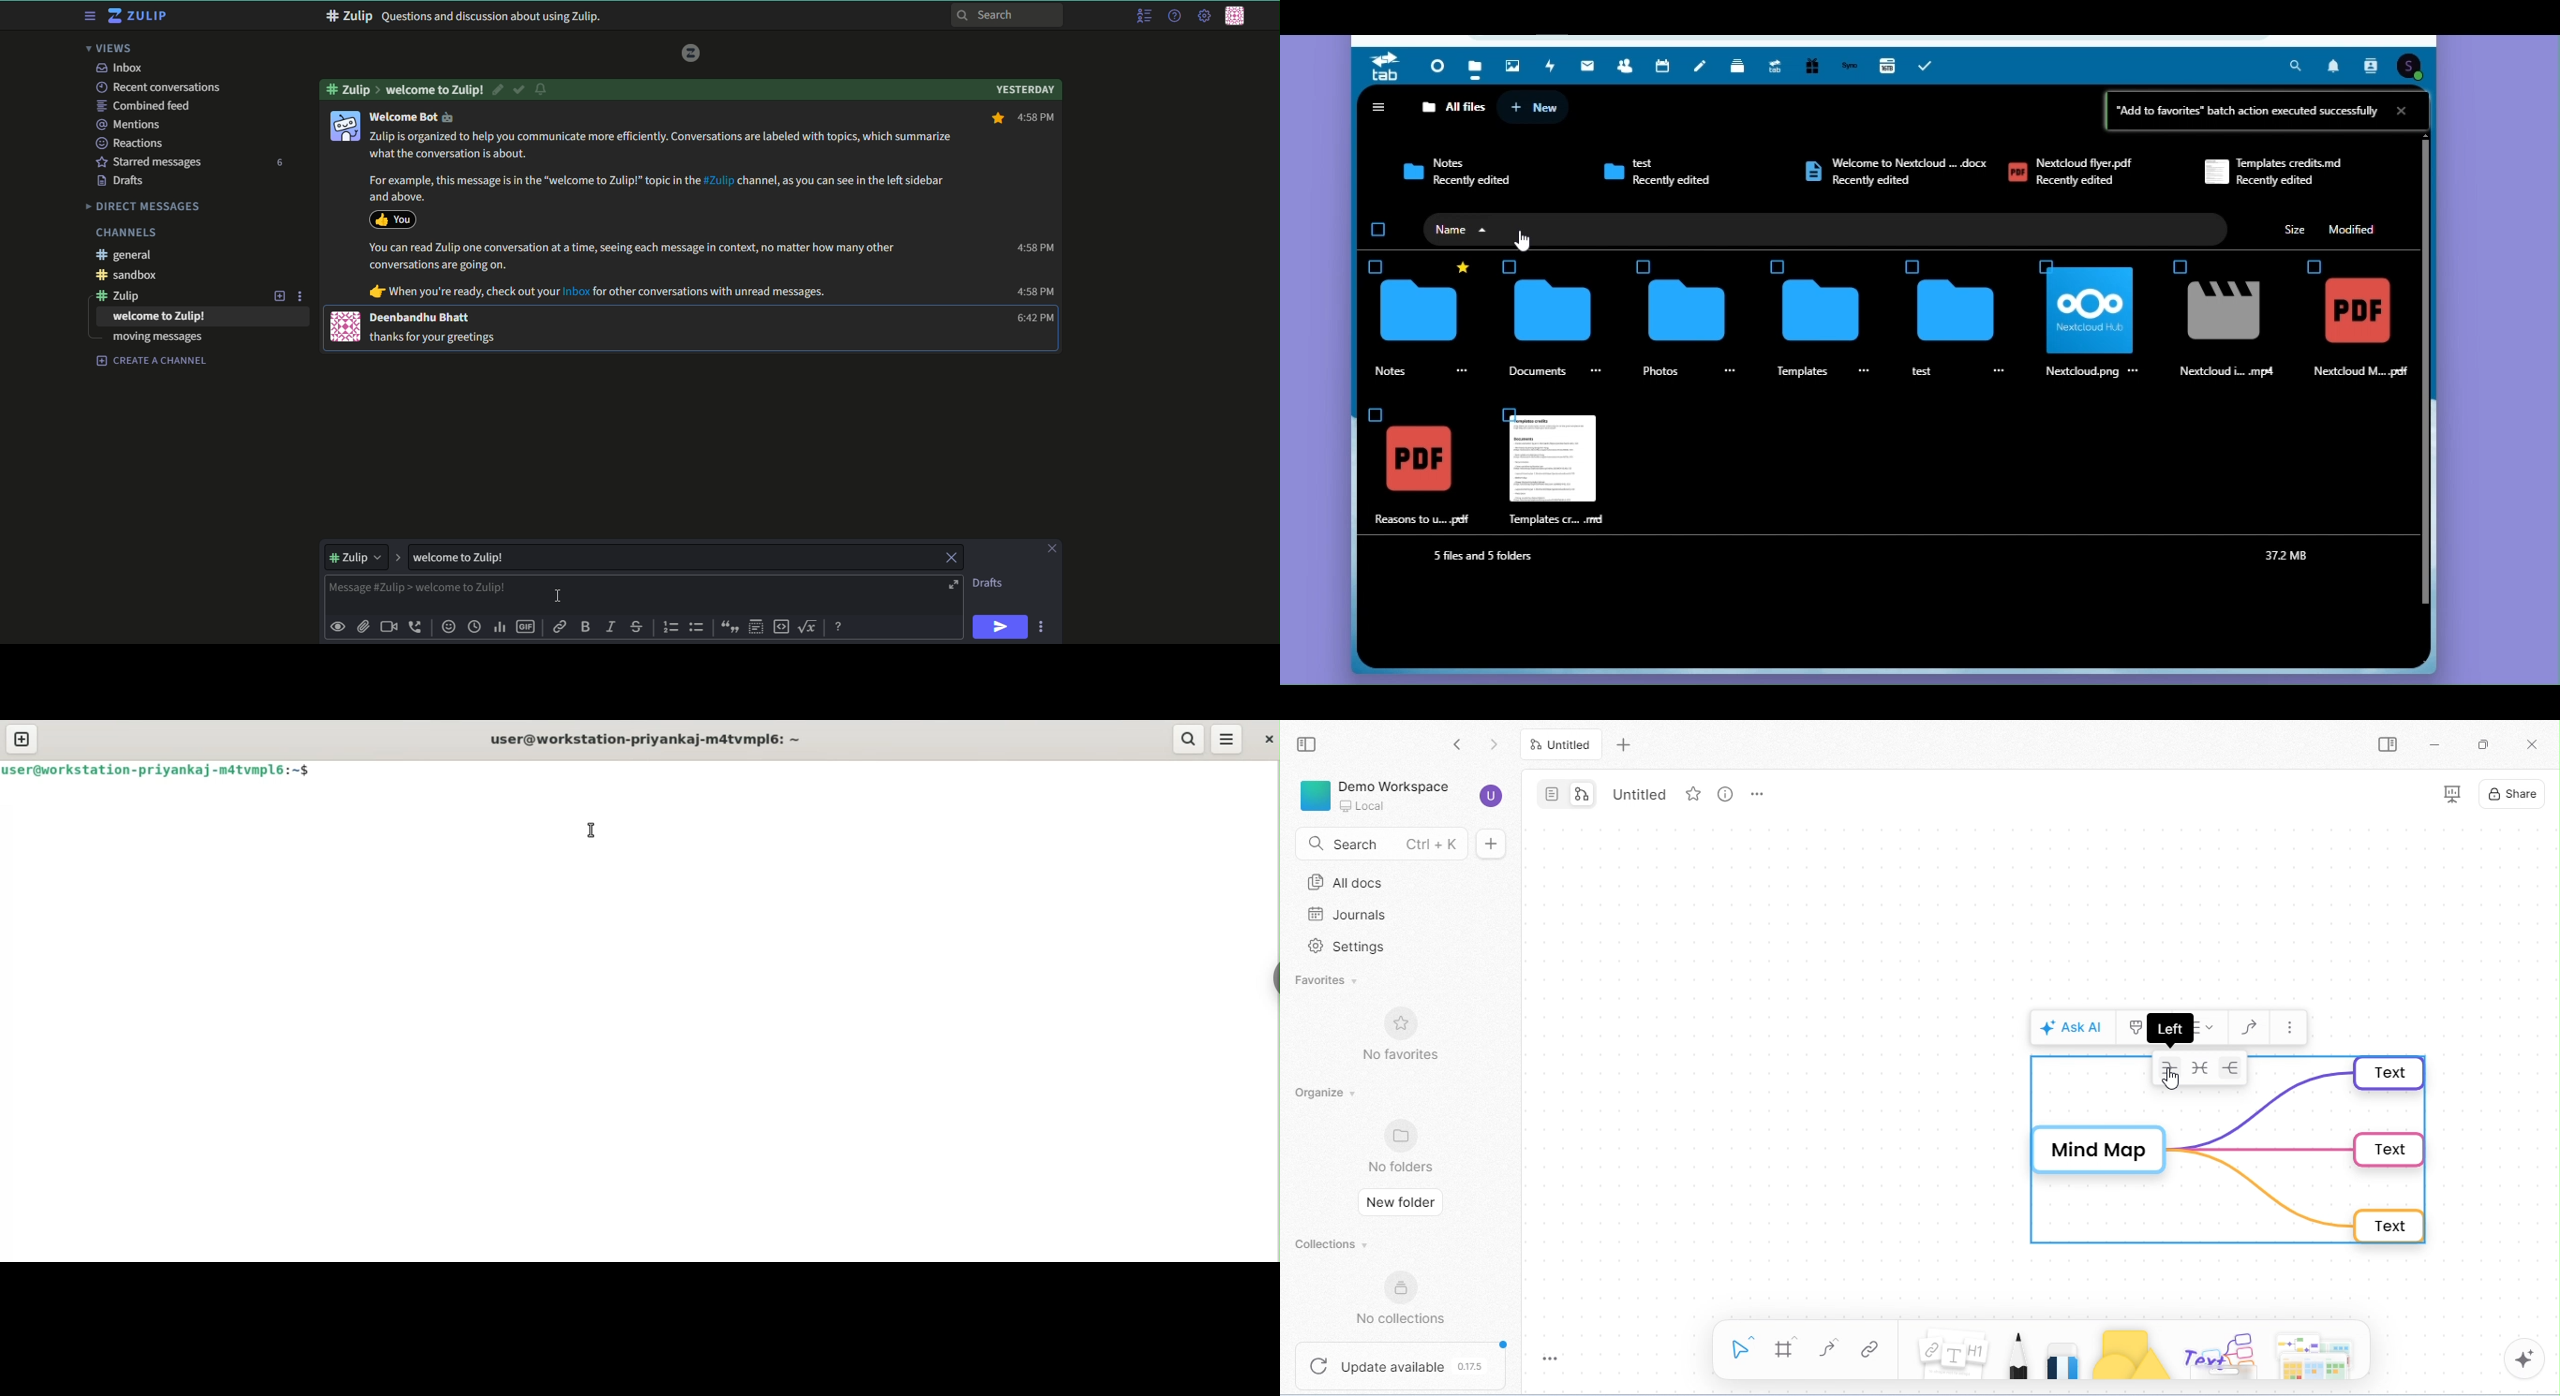 This screenshot has width=2576, height=1400. I want to click on Tab, so click(1389, 67).